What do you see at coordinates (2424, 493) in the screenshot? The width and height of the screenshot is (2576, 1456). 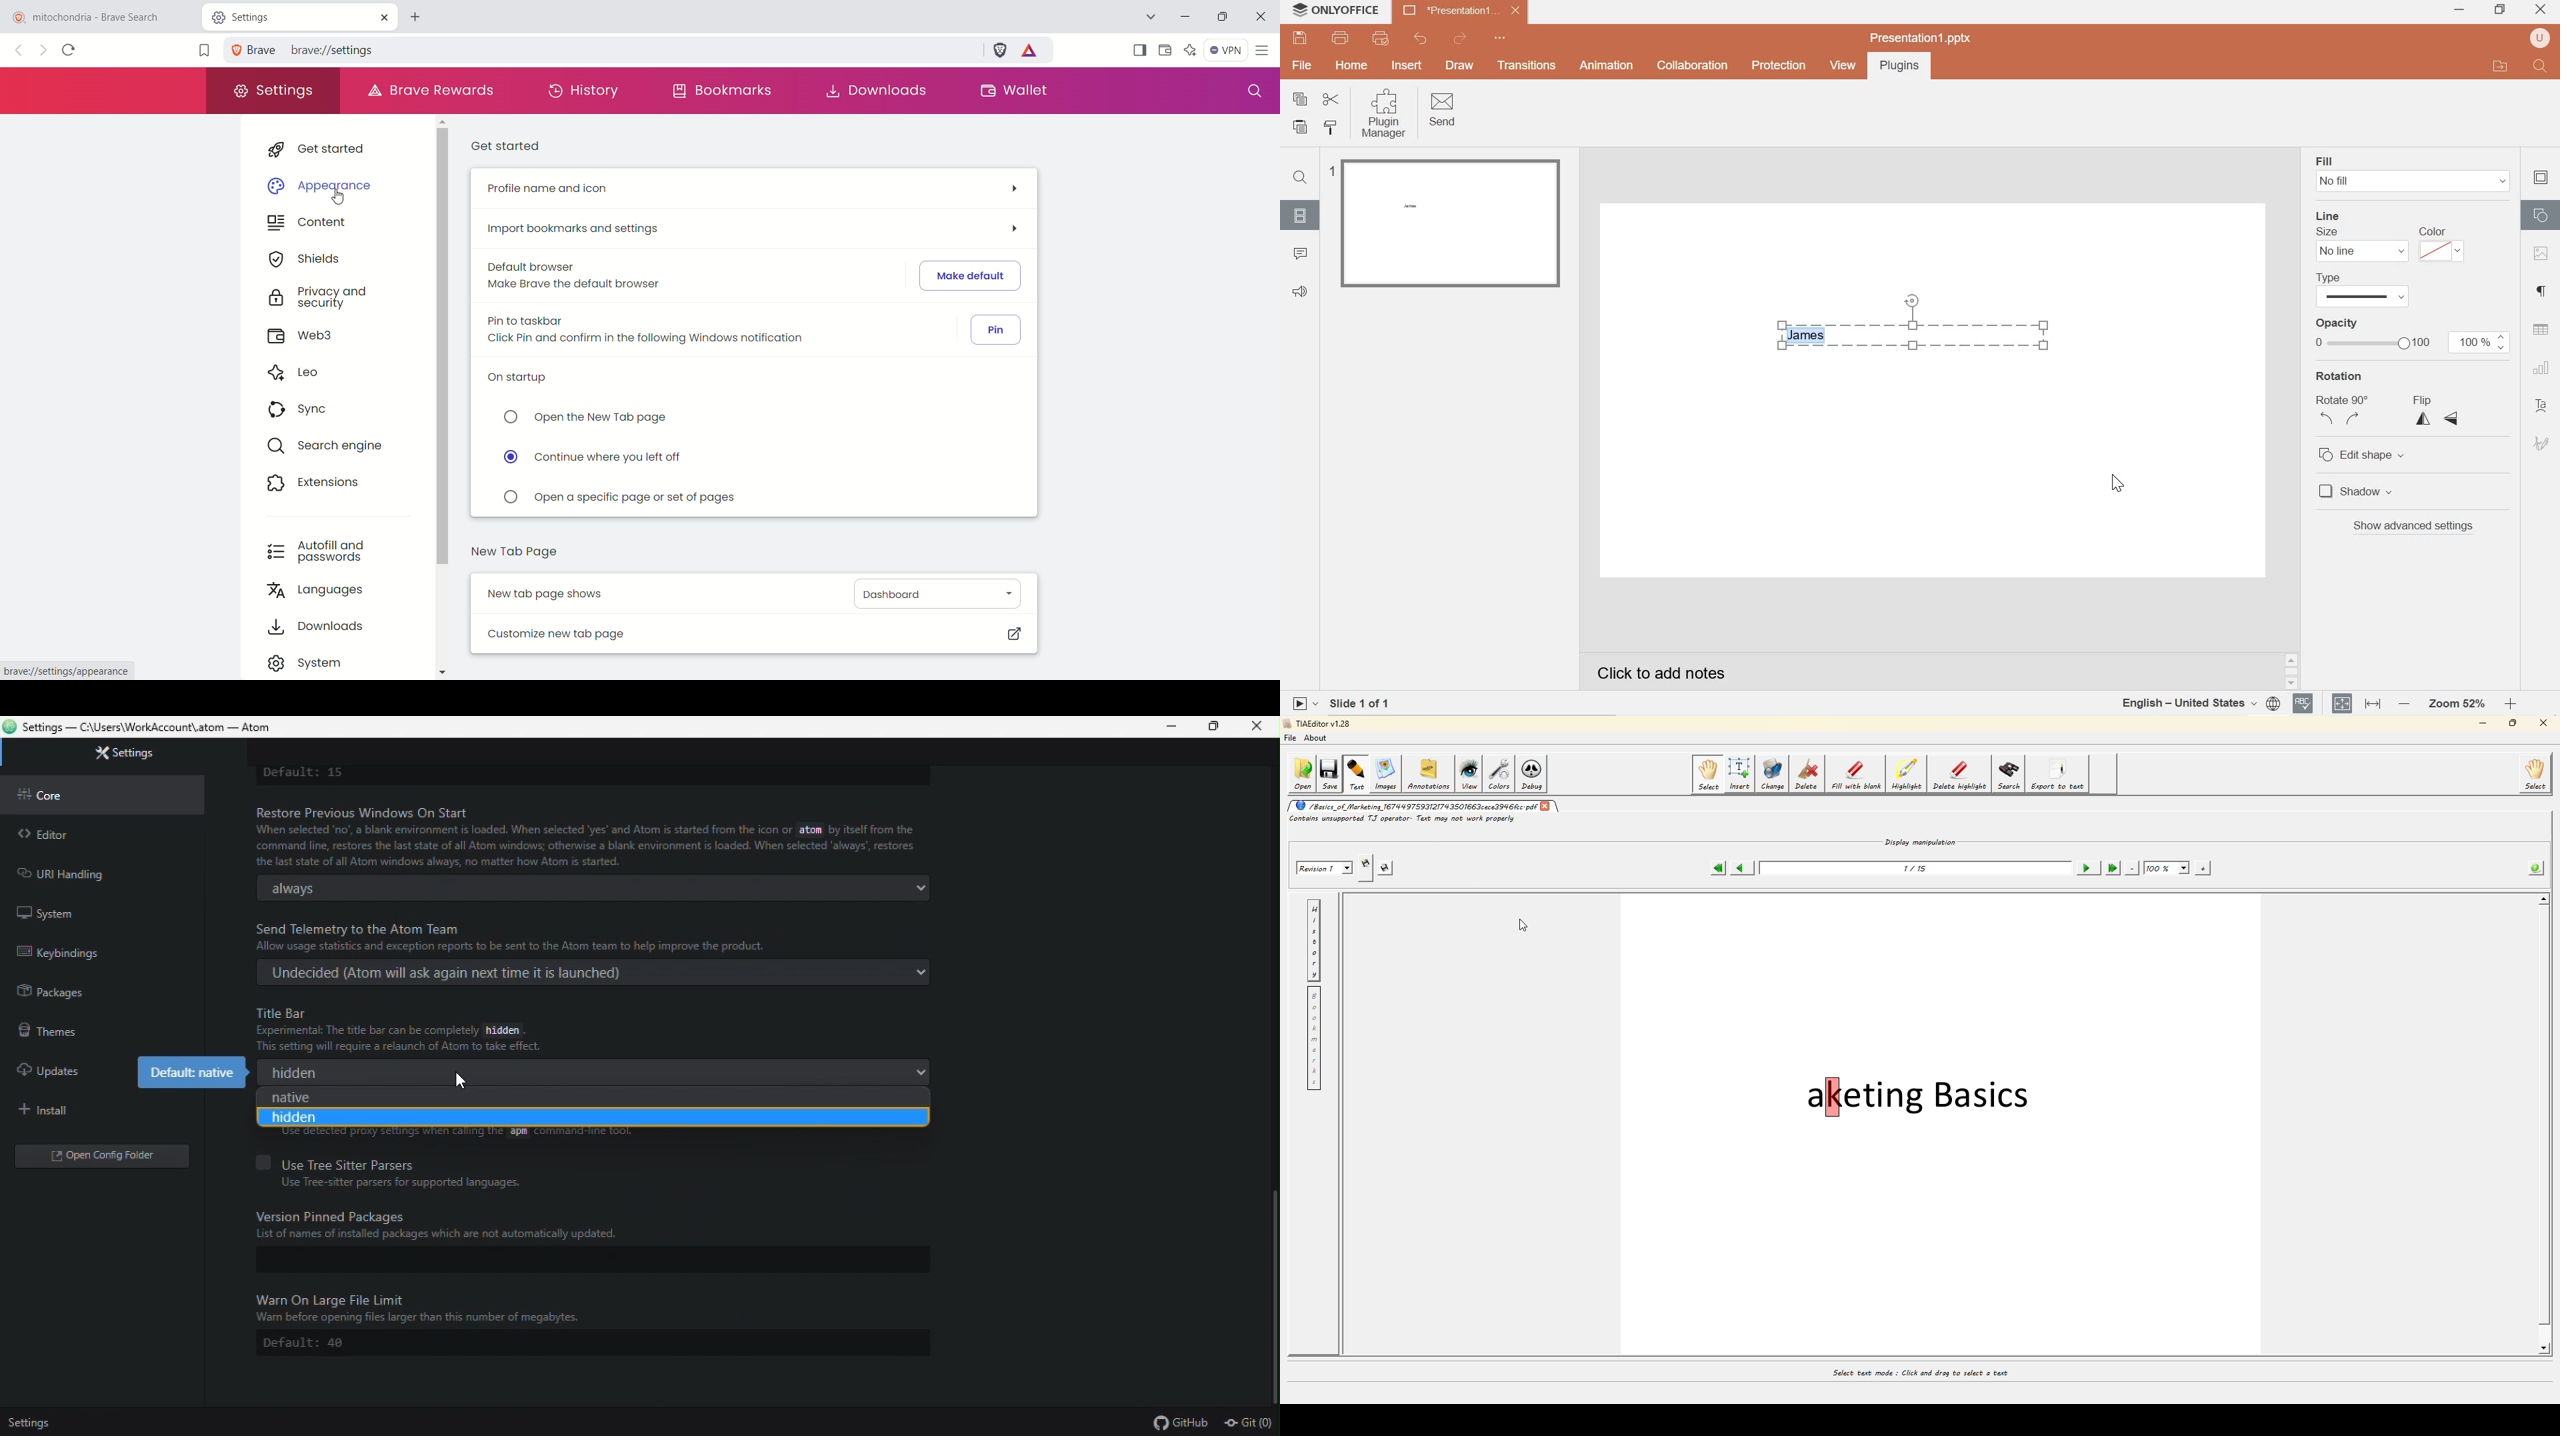 I see `shadow` at bounding box center [2424, 493].